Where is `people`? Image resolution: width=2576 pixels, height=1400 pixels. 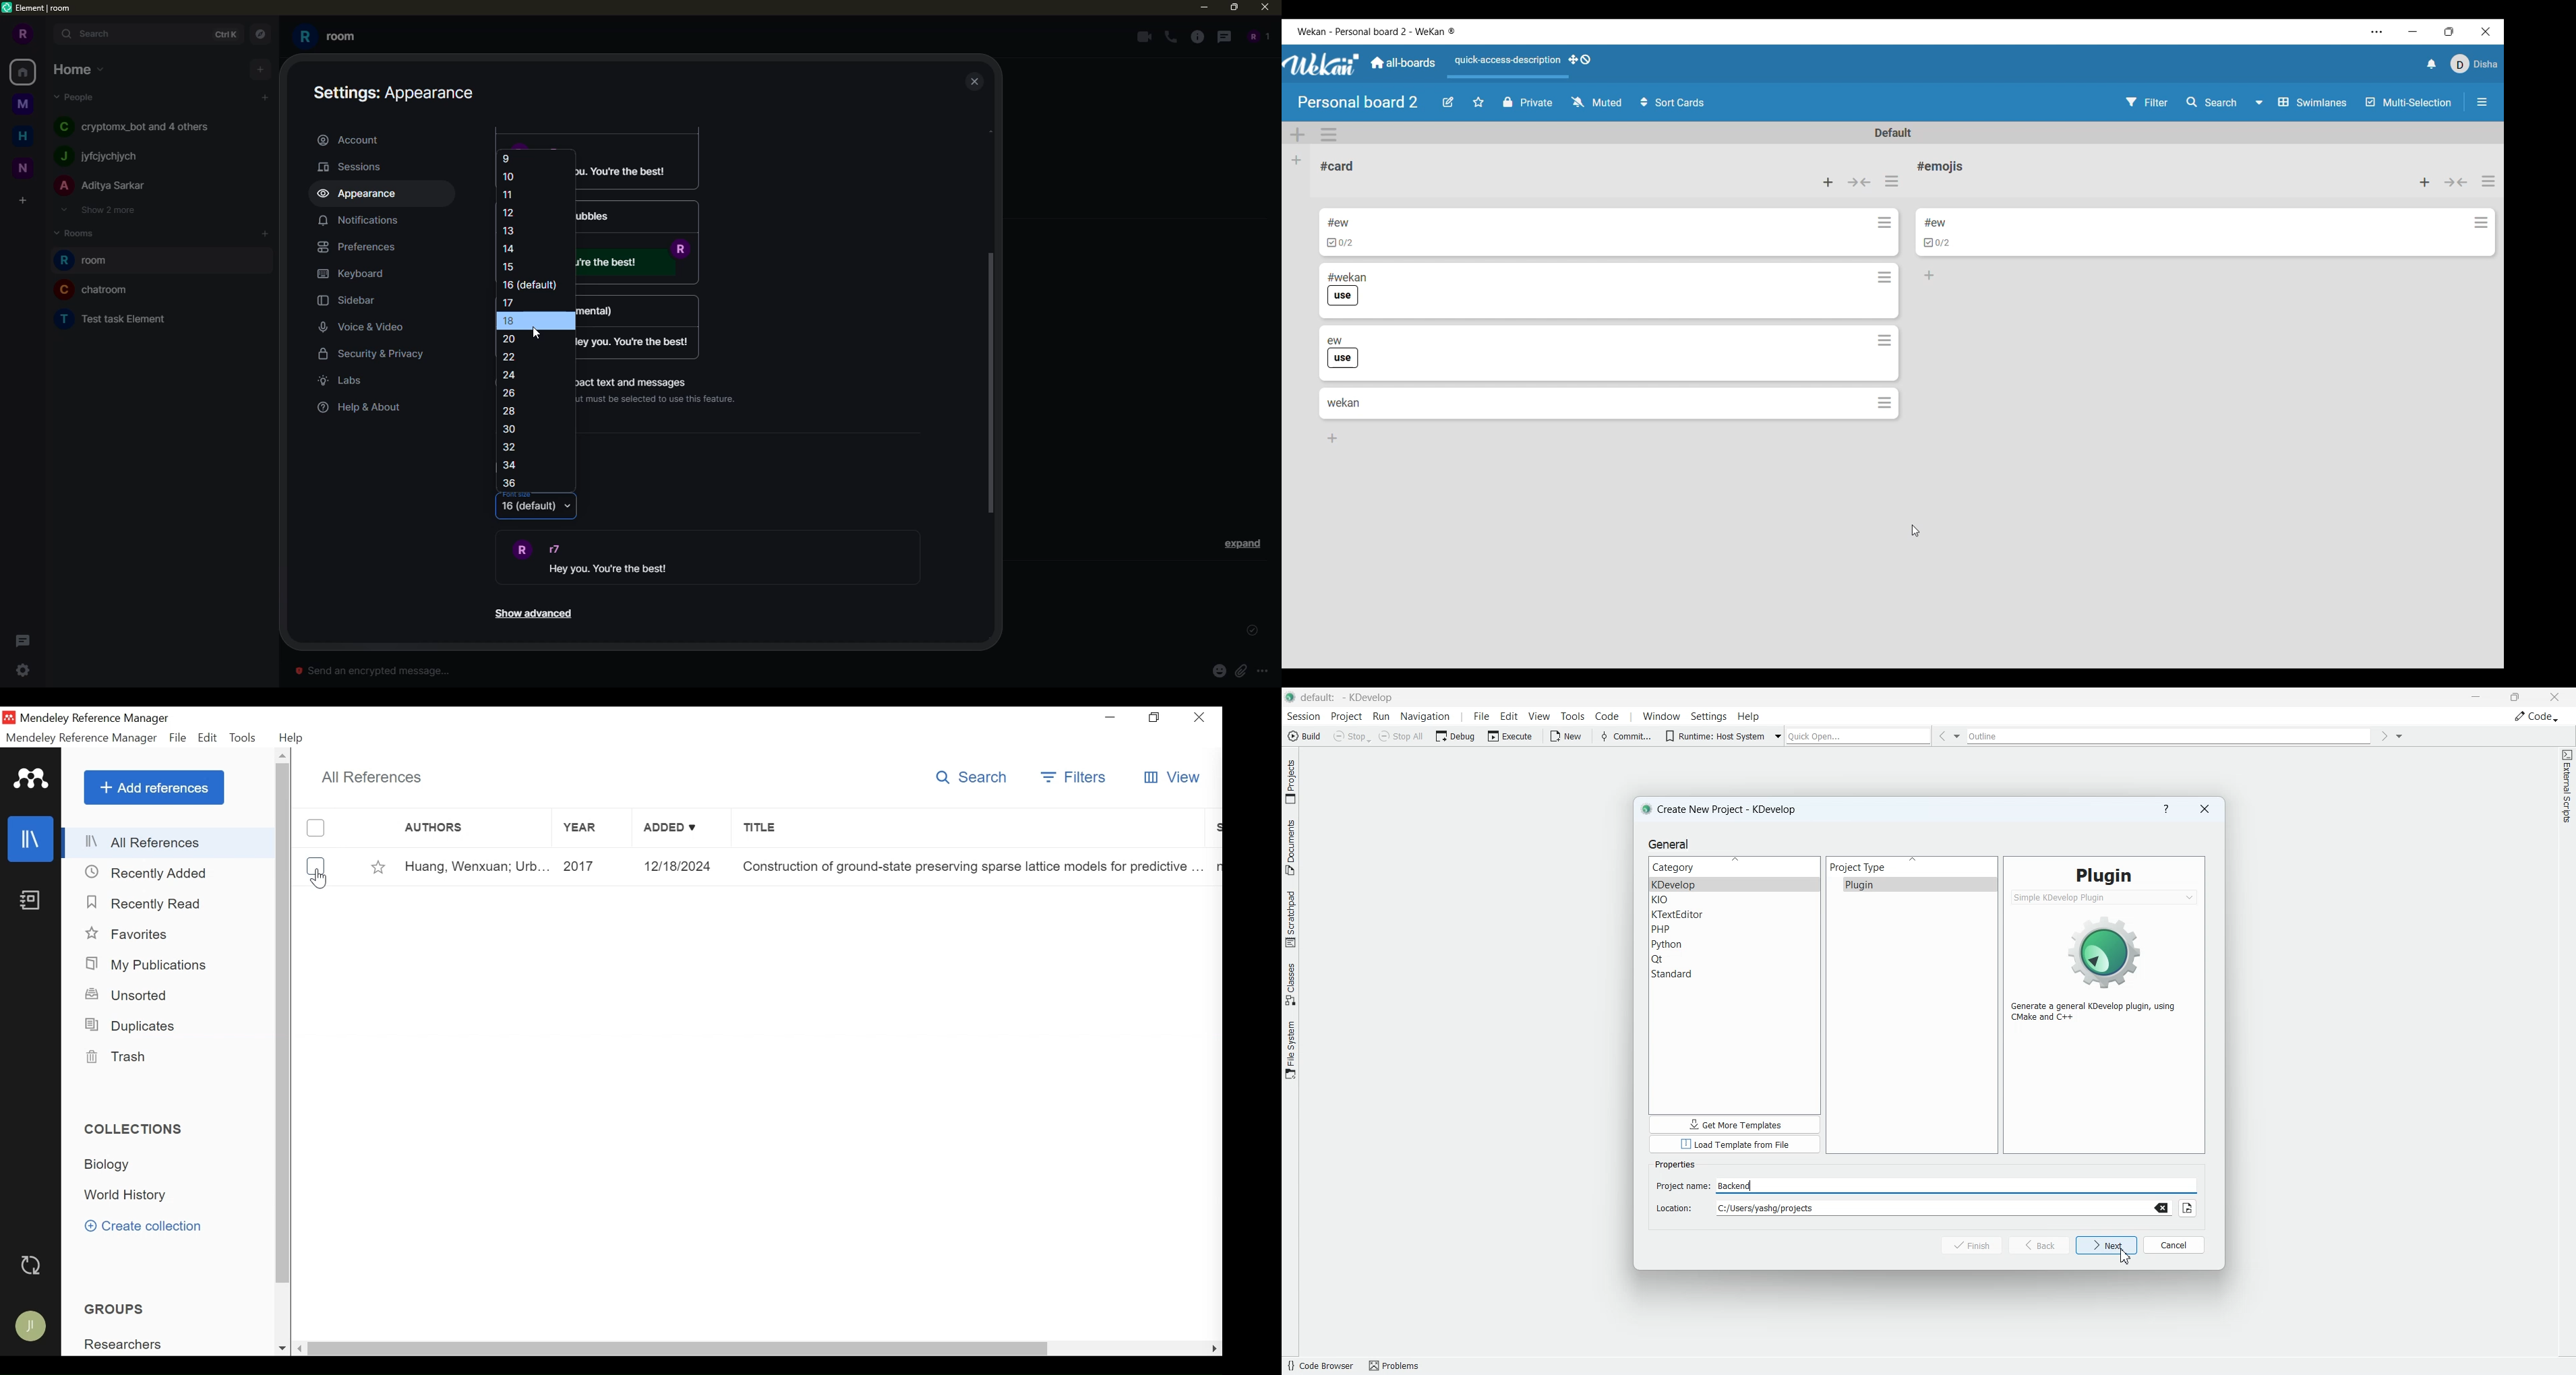
people is located at coordinates (1256, 36).